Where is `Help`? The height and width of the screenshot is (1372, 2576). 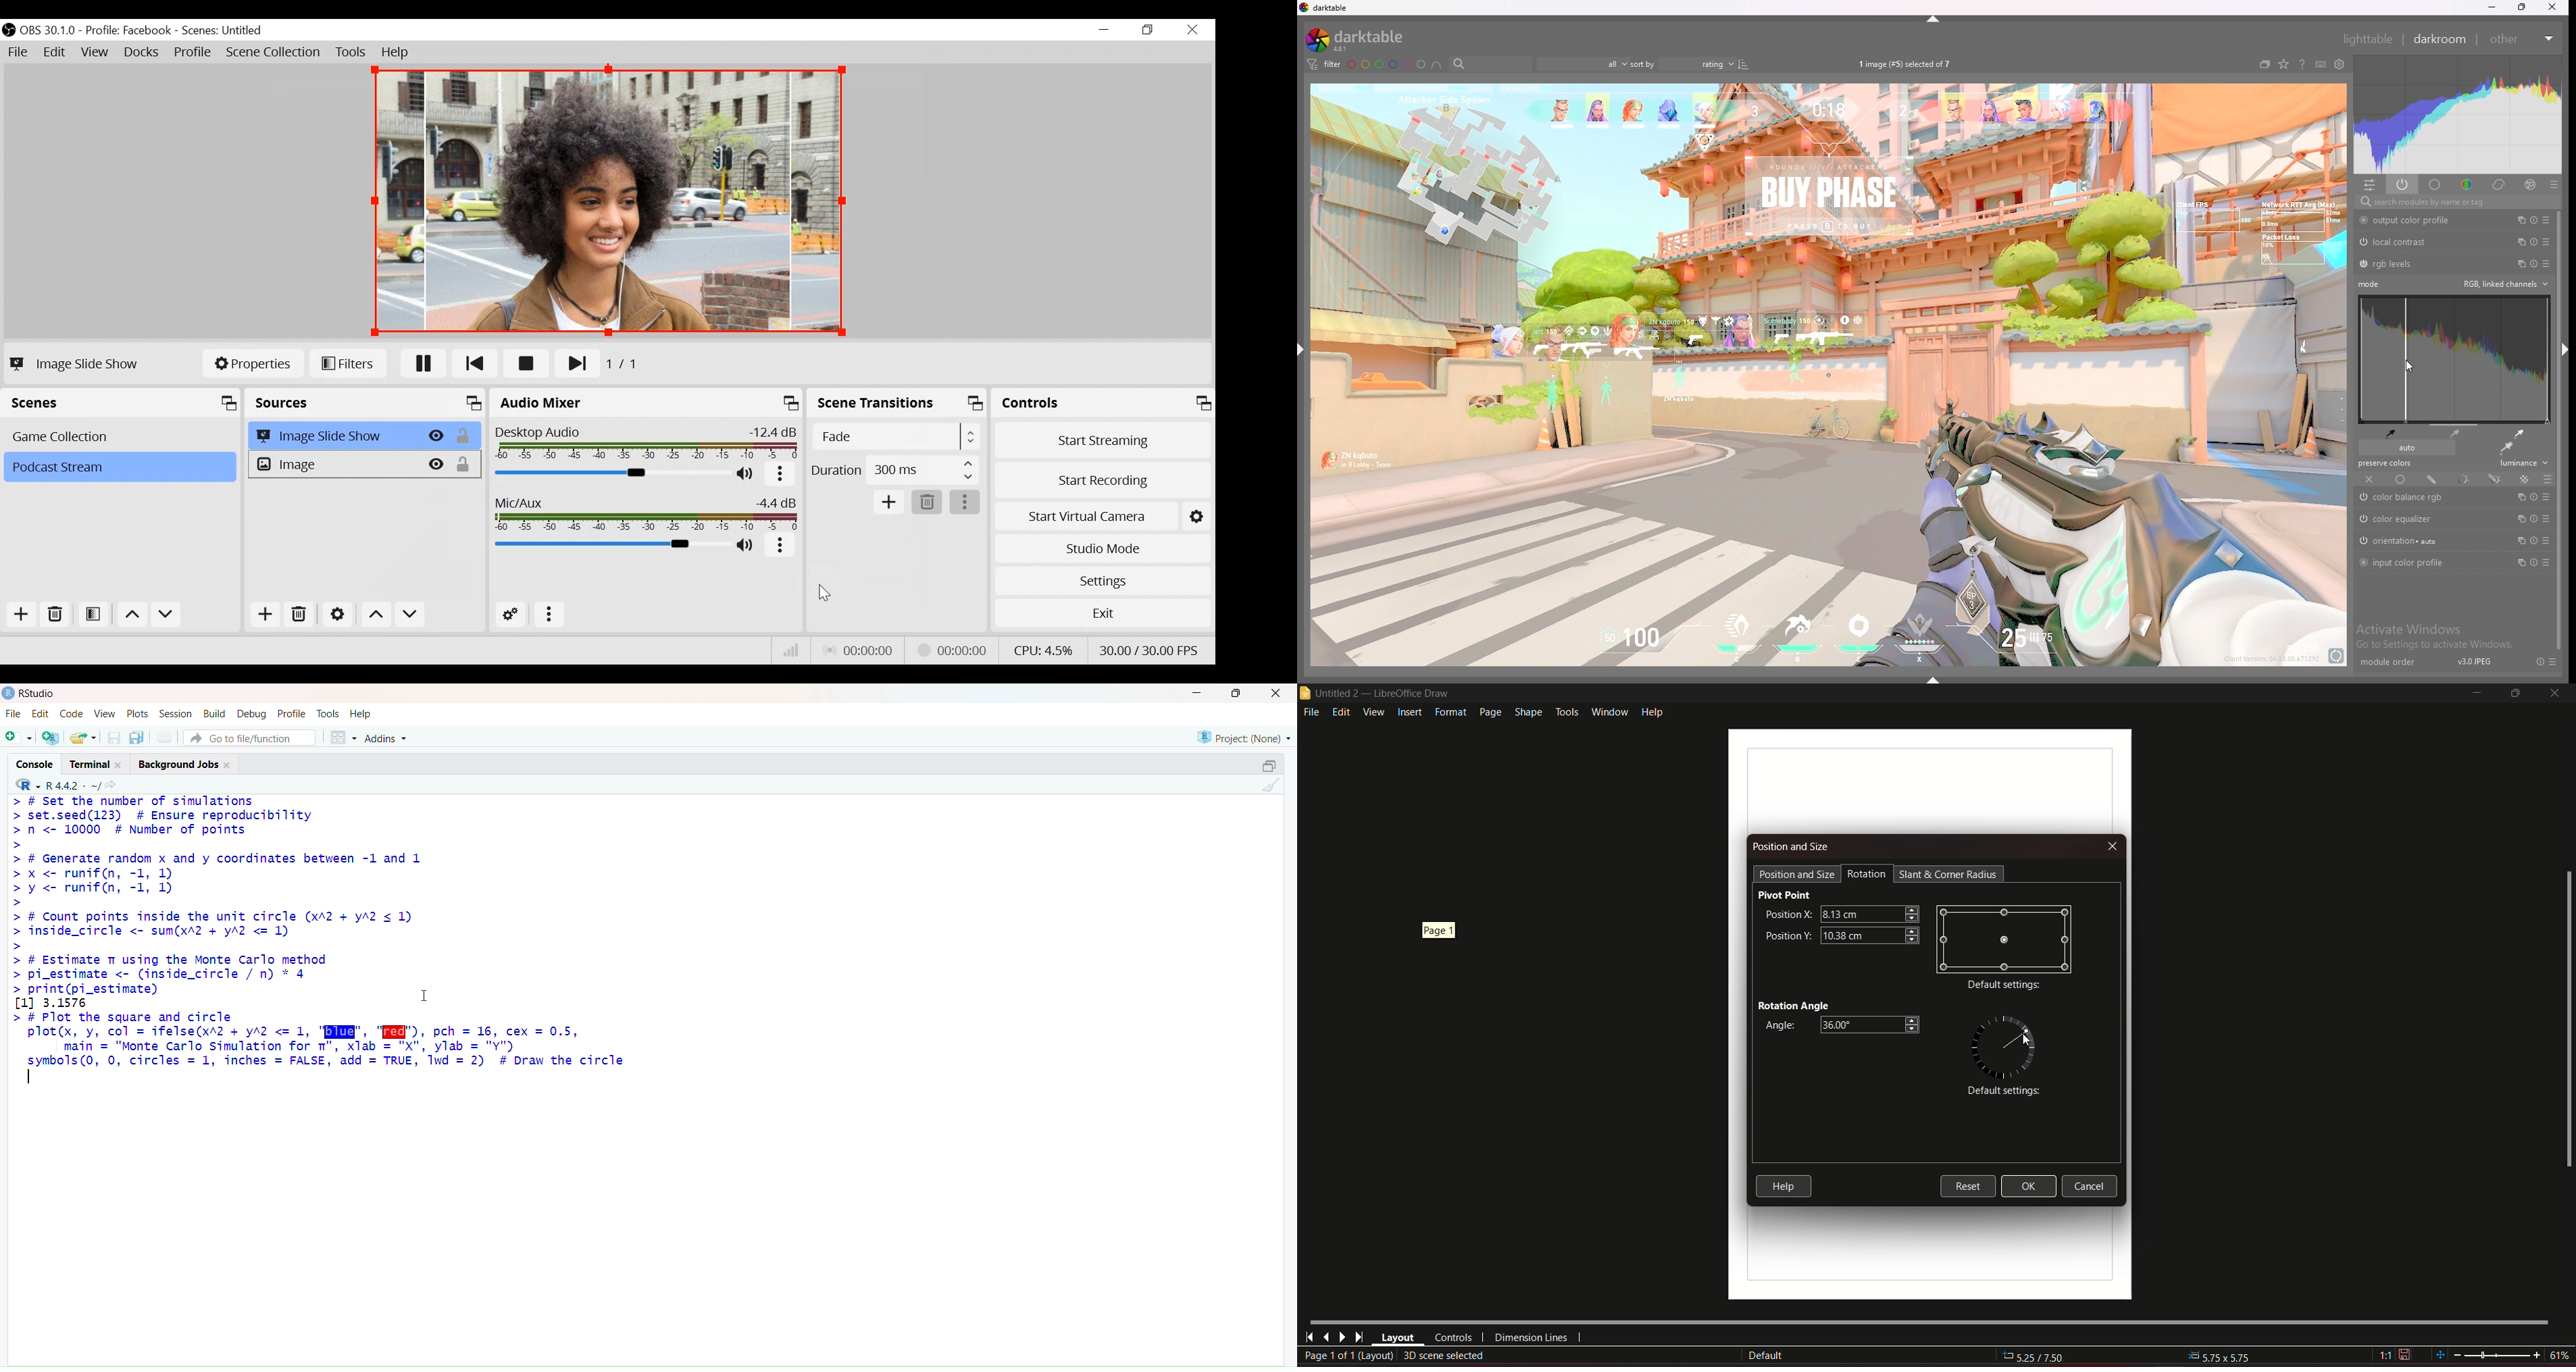
Help is located at coordinates (396, 53).